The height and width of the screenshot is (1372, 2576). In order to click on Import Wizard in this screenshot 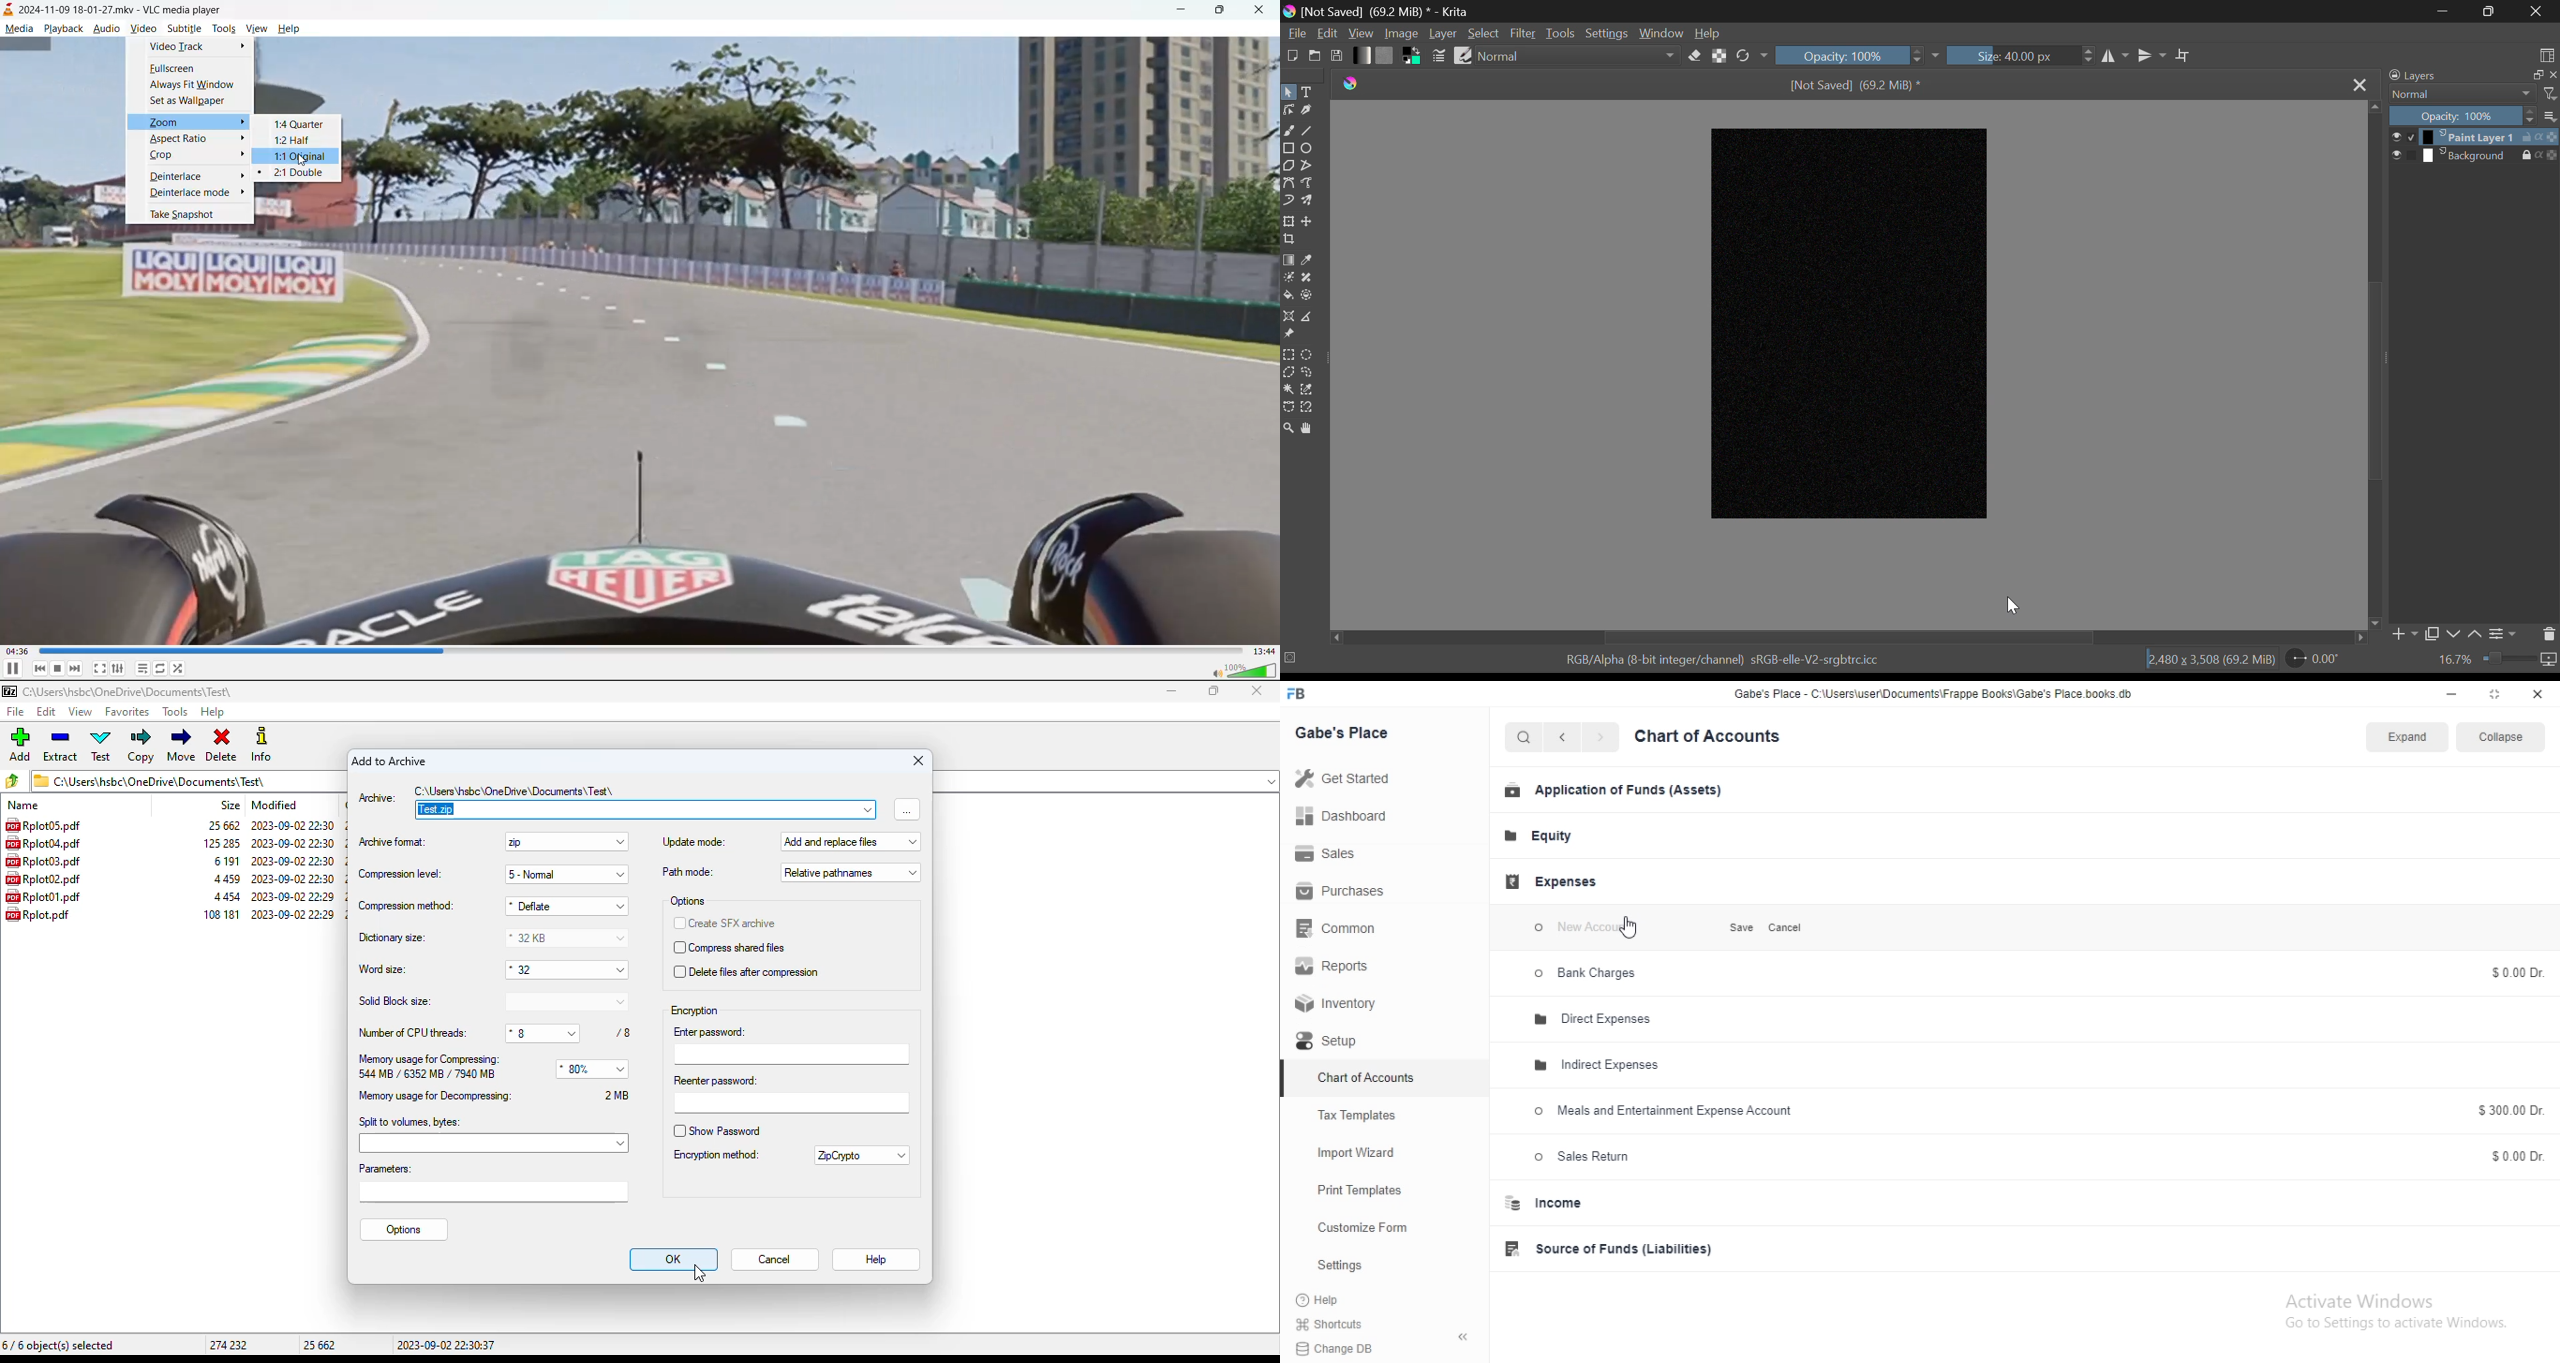, I will do `click(1359, 1154)`.